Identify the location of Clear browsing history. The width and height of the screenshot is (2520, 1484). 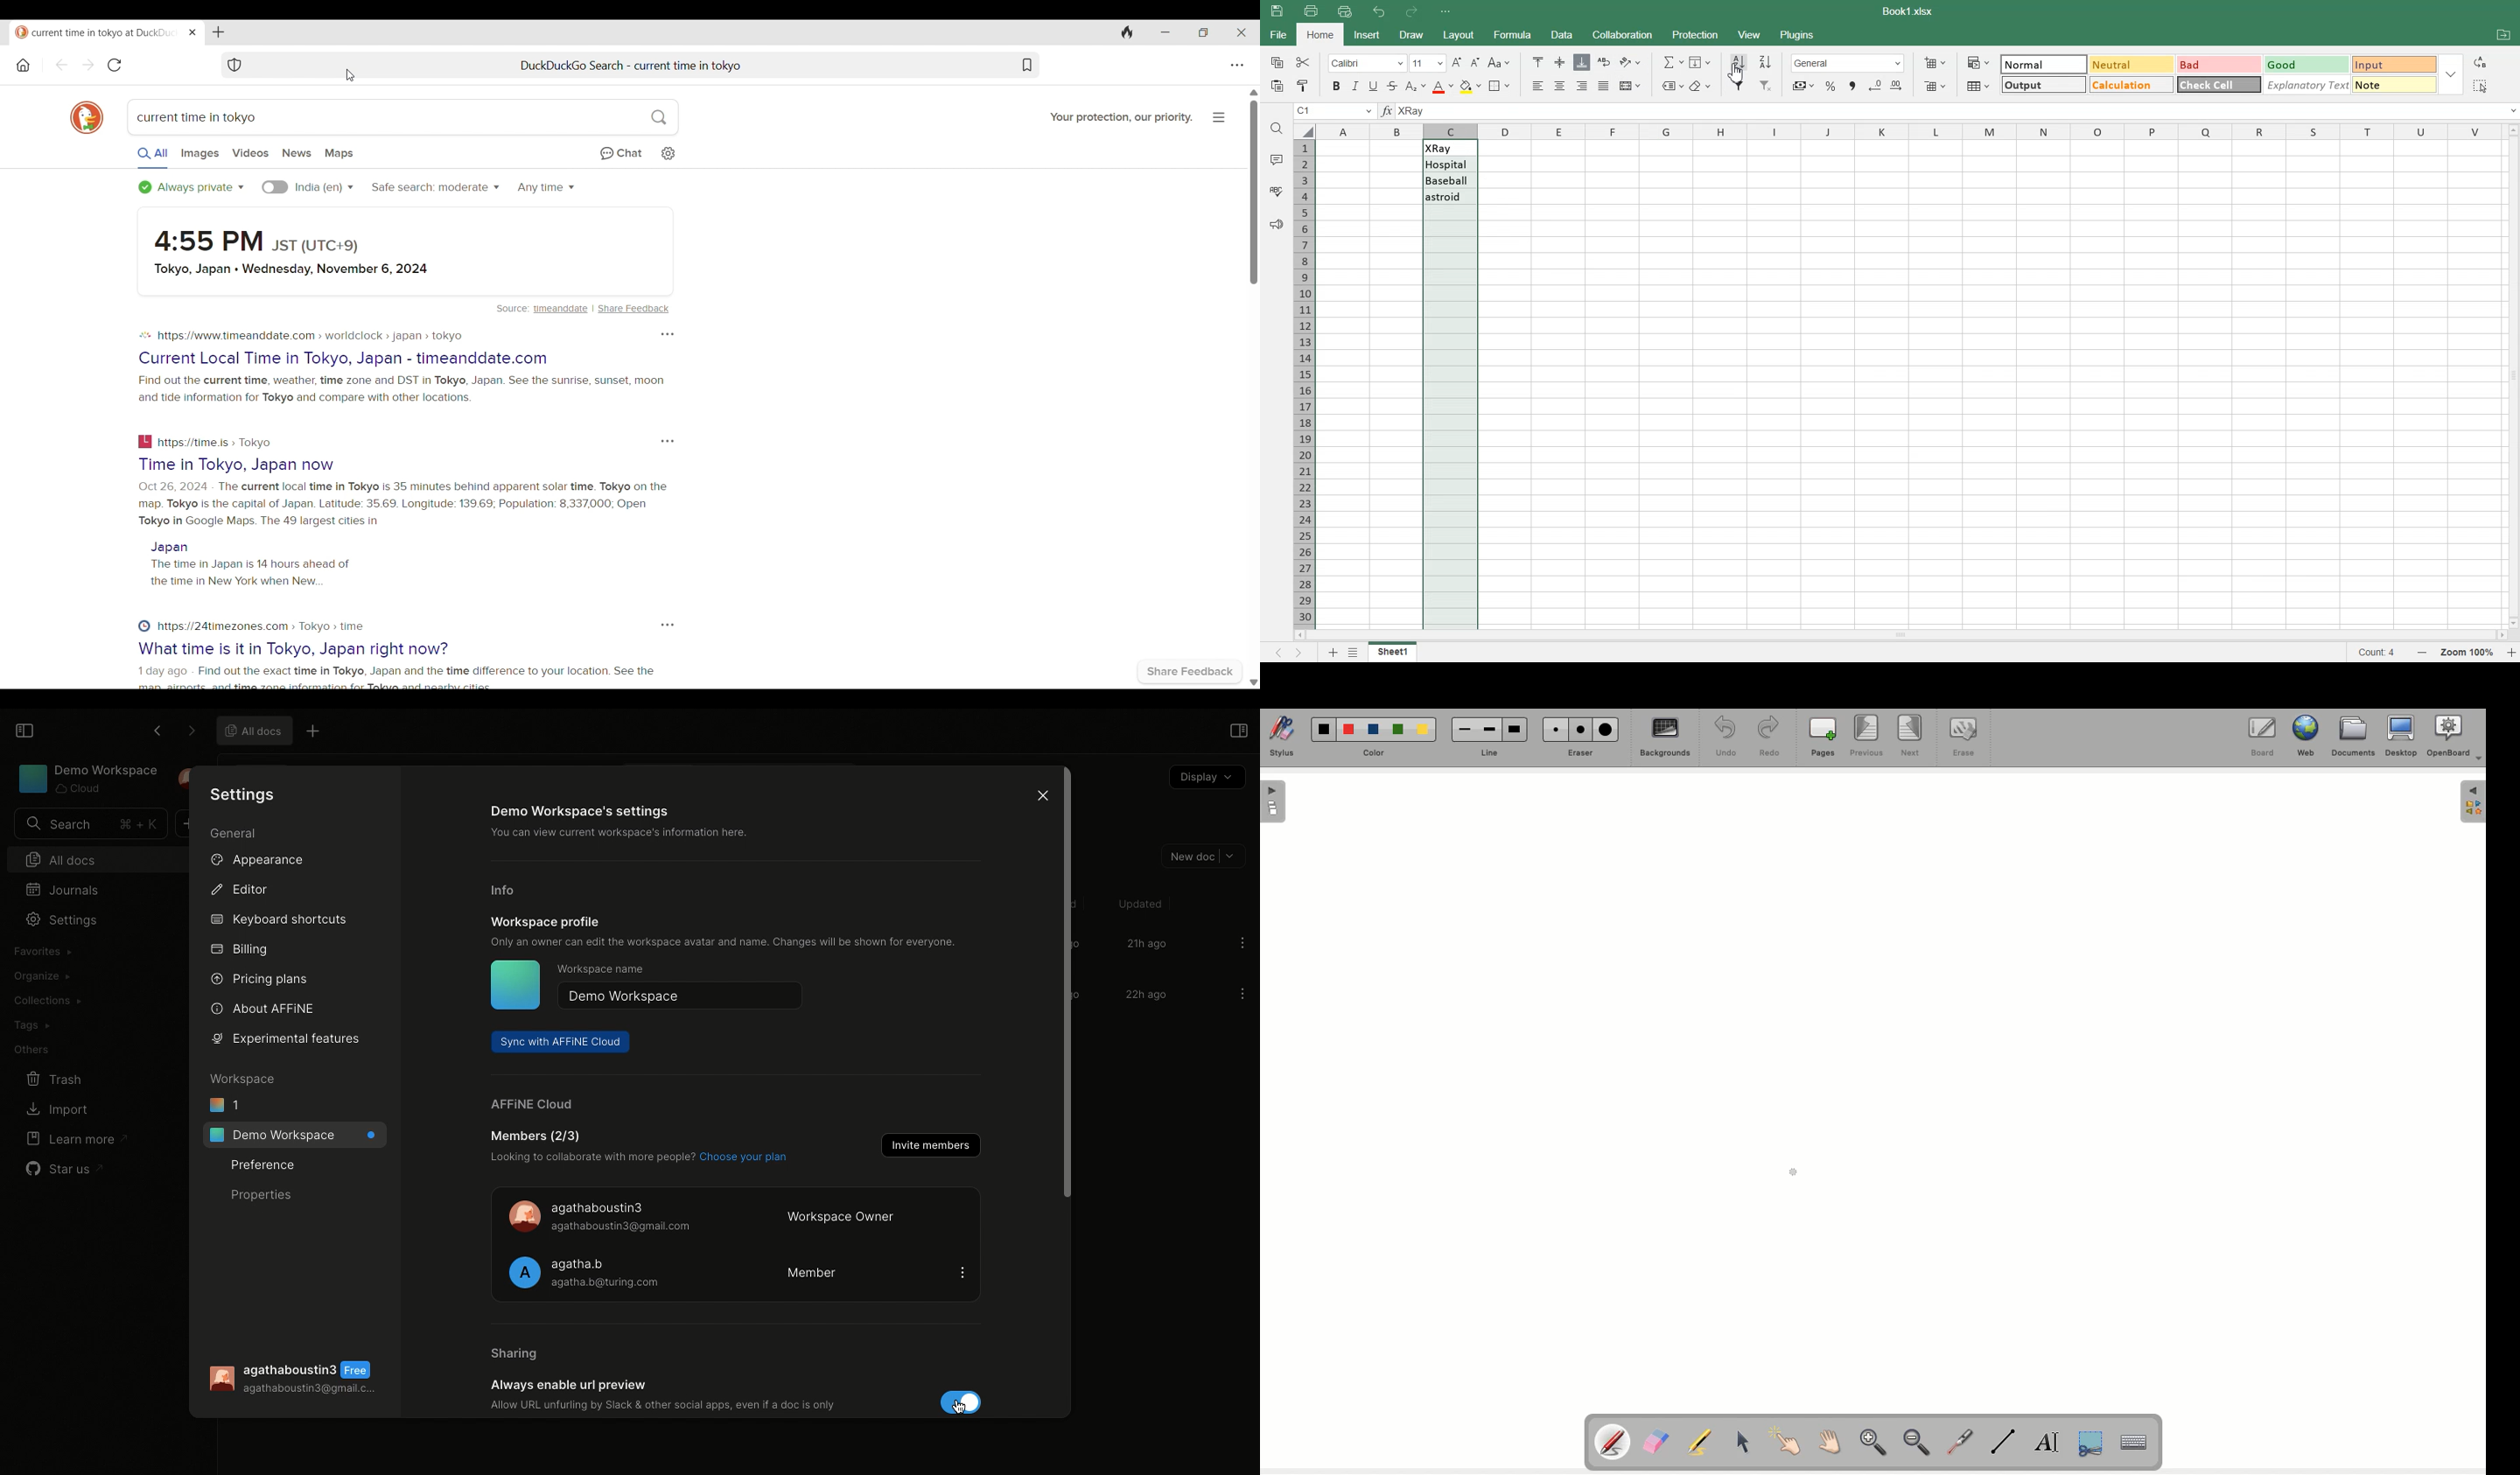
(1127, 33).